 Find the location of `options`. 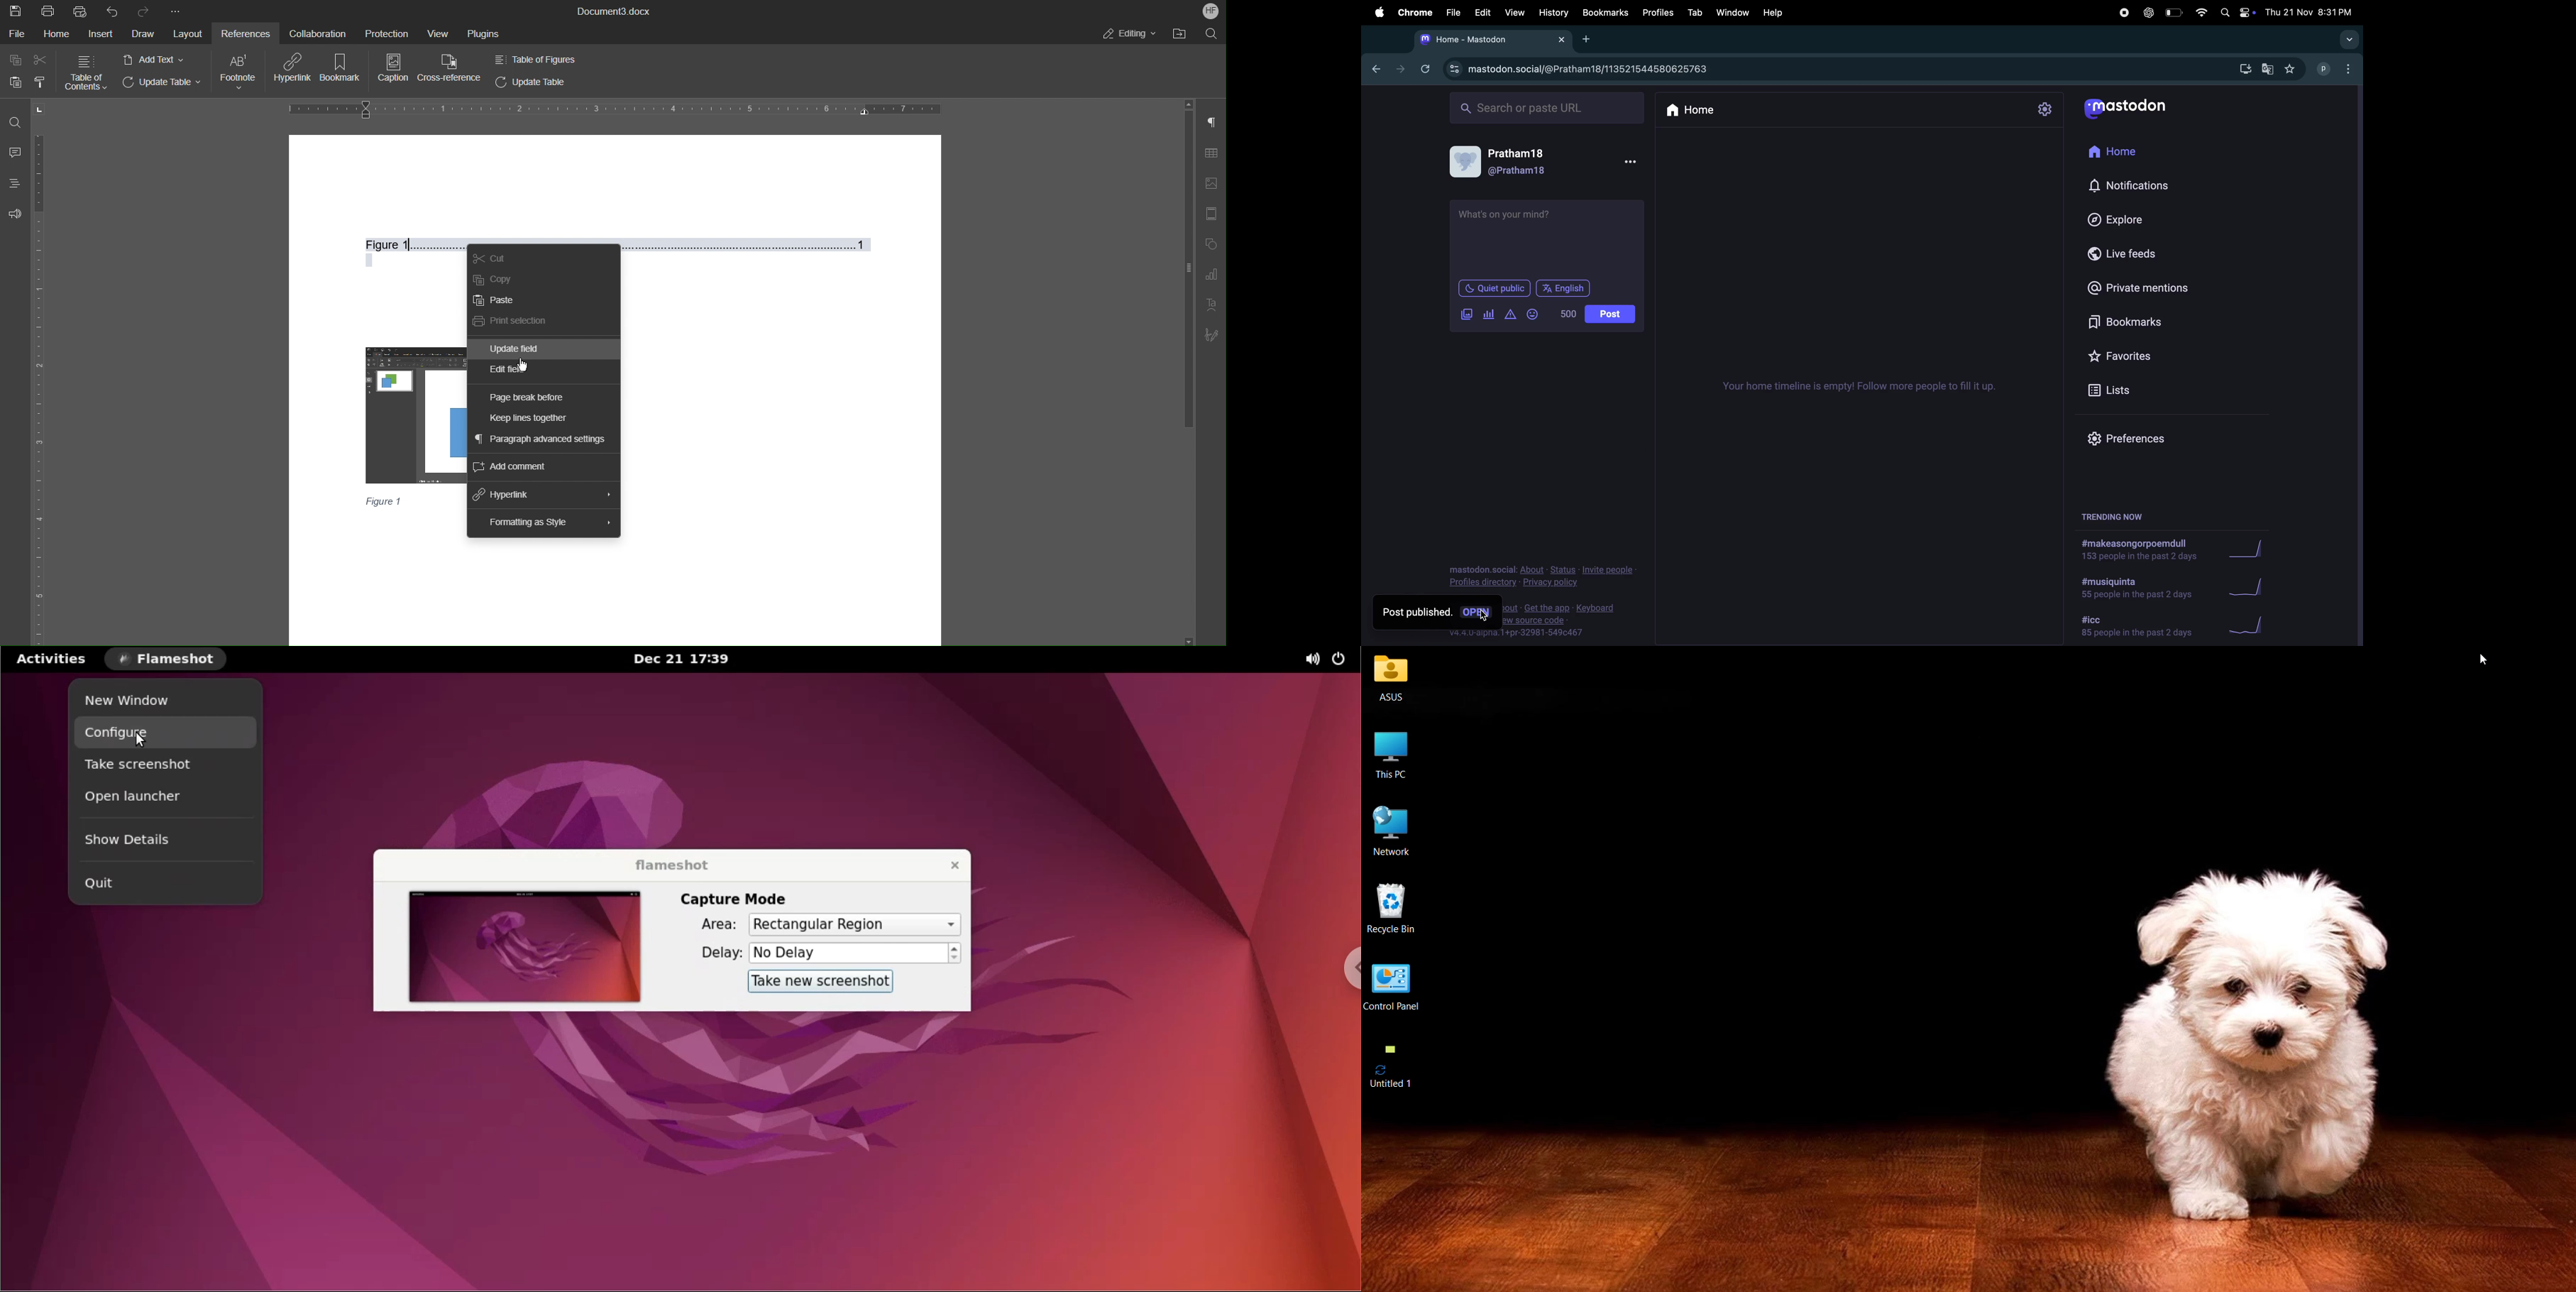

options is located at coordinates (2352, 70).